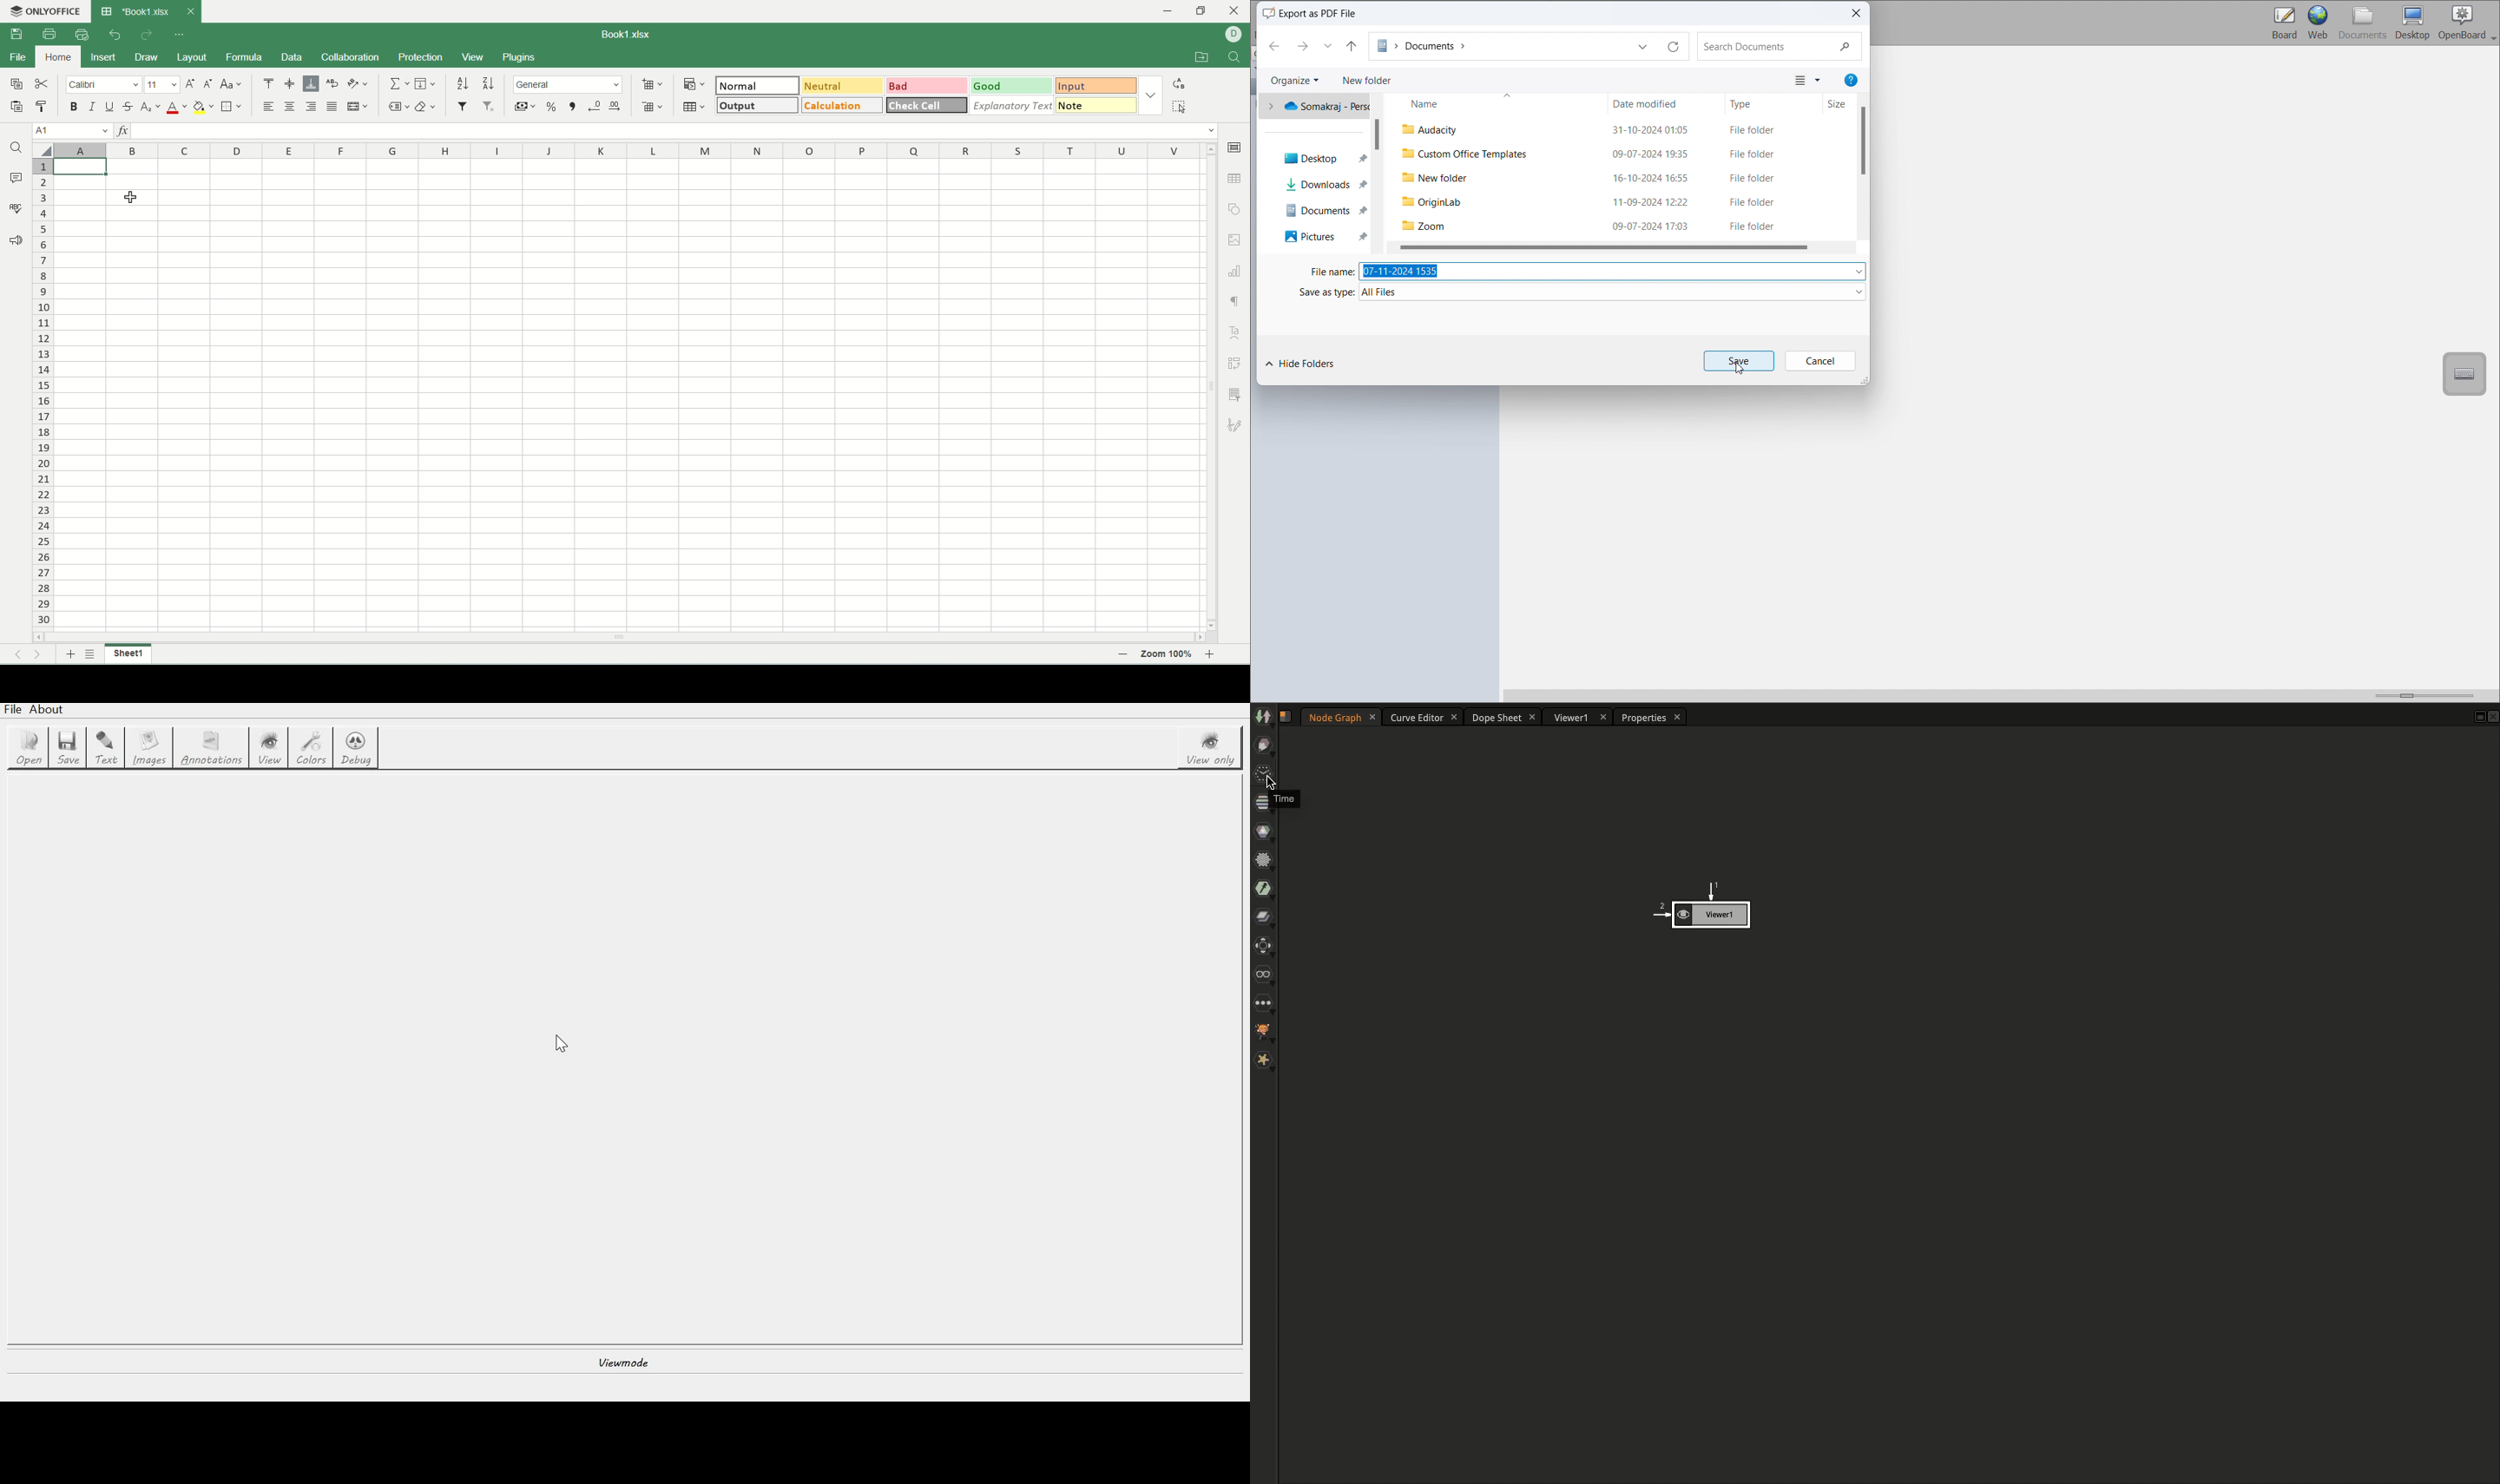 This screenshot has height=1484, width=2520. I want to click on remove filter, so click(490, 106).